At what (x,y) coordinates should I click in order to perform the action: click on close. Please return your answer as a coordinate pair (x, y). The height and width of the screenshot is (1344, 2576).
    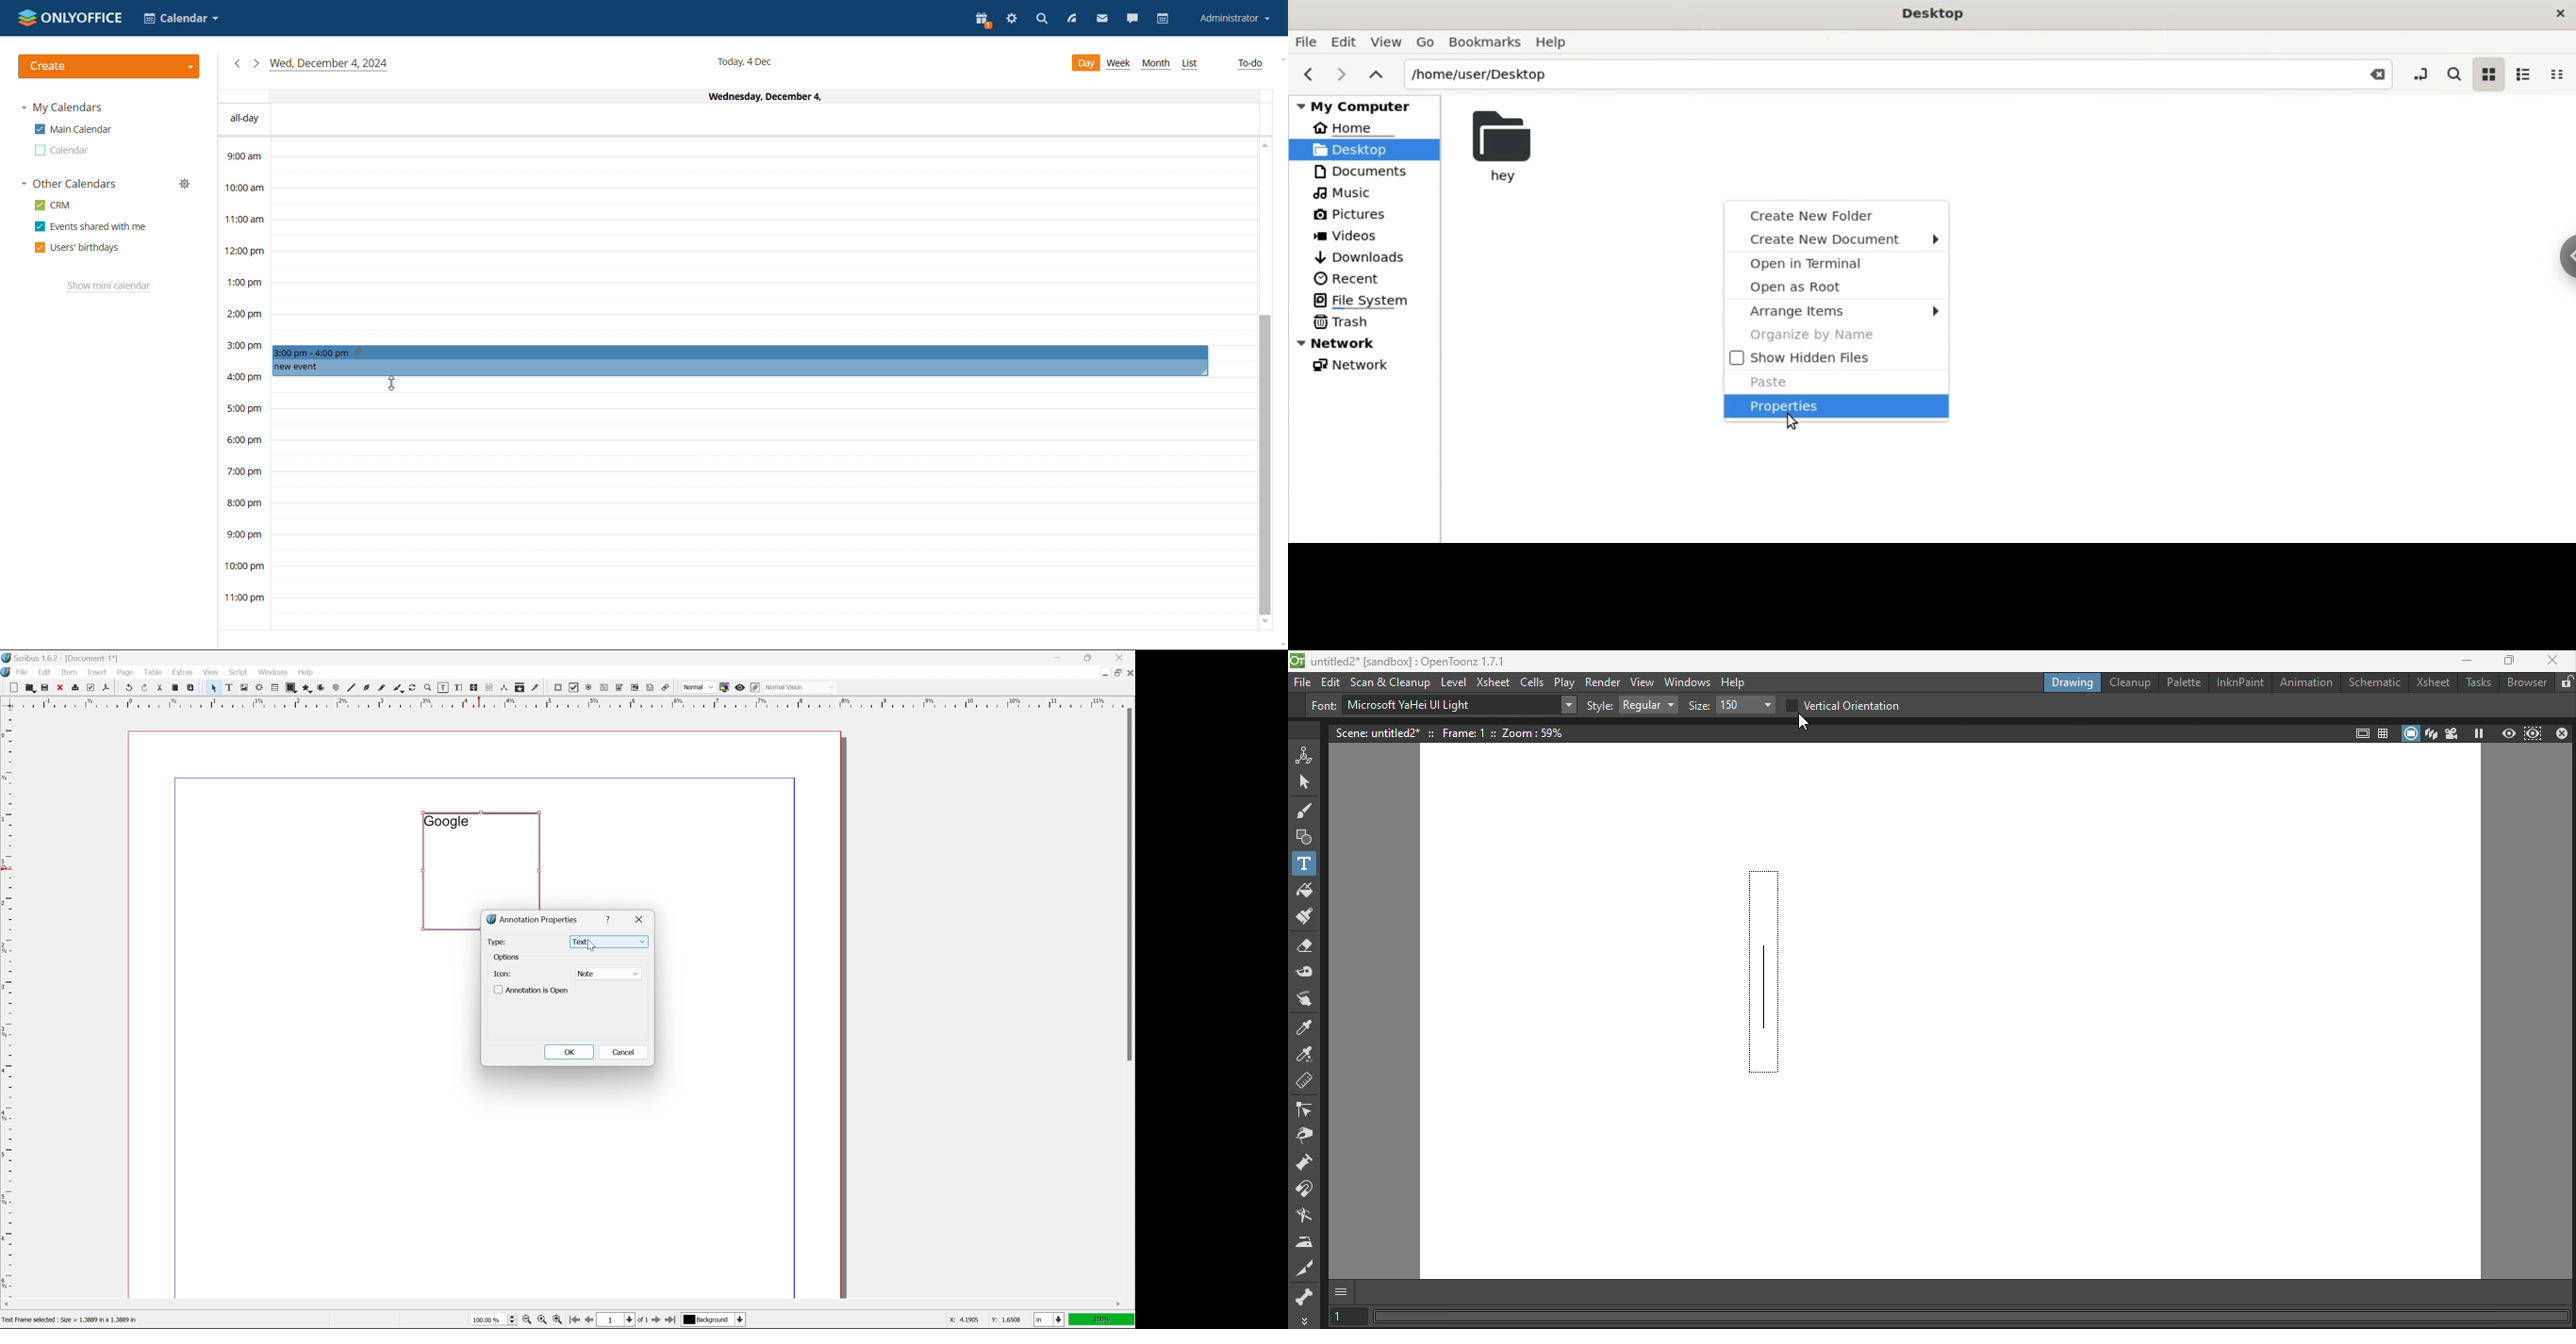
    Looking at the image, I should click on (1129, 672).